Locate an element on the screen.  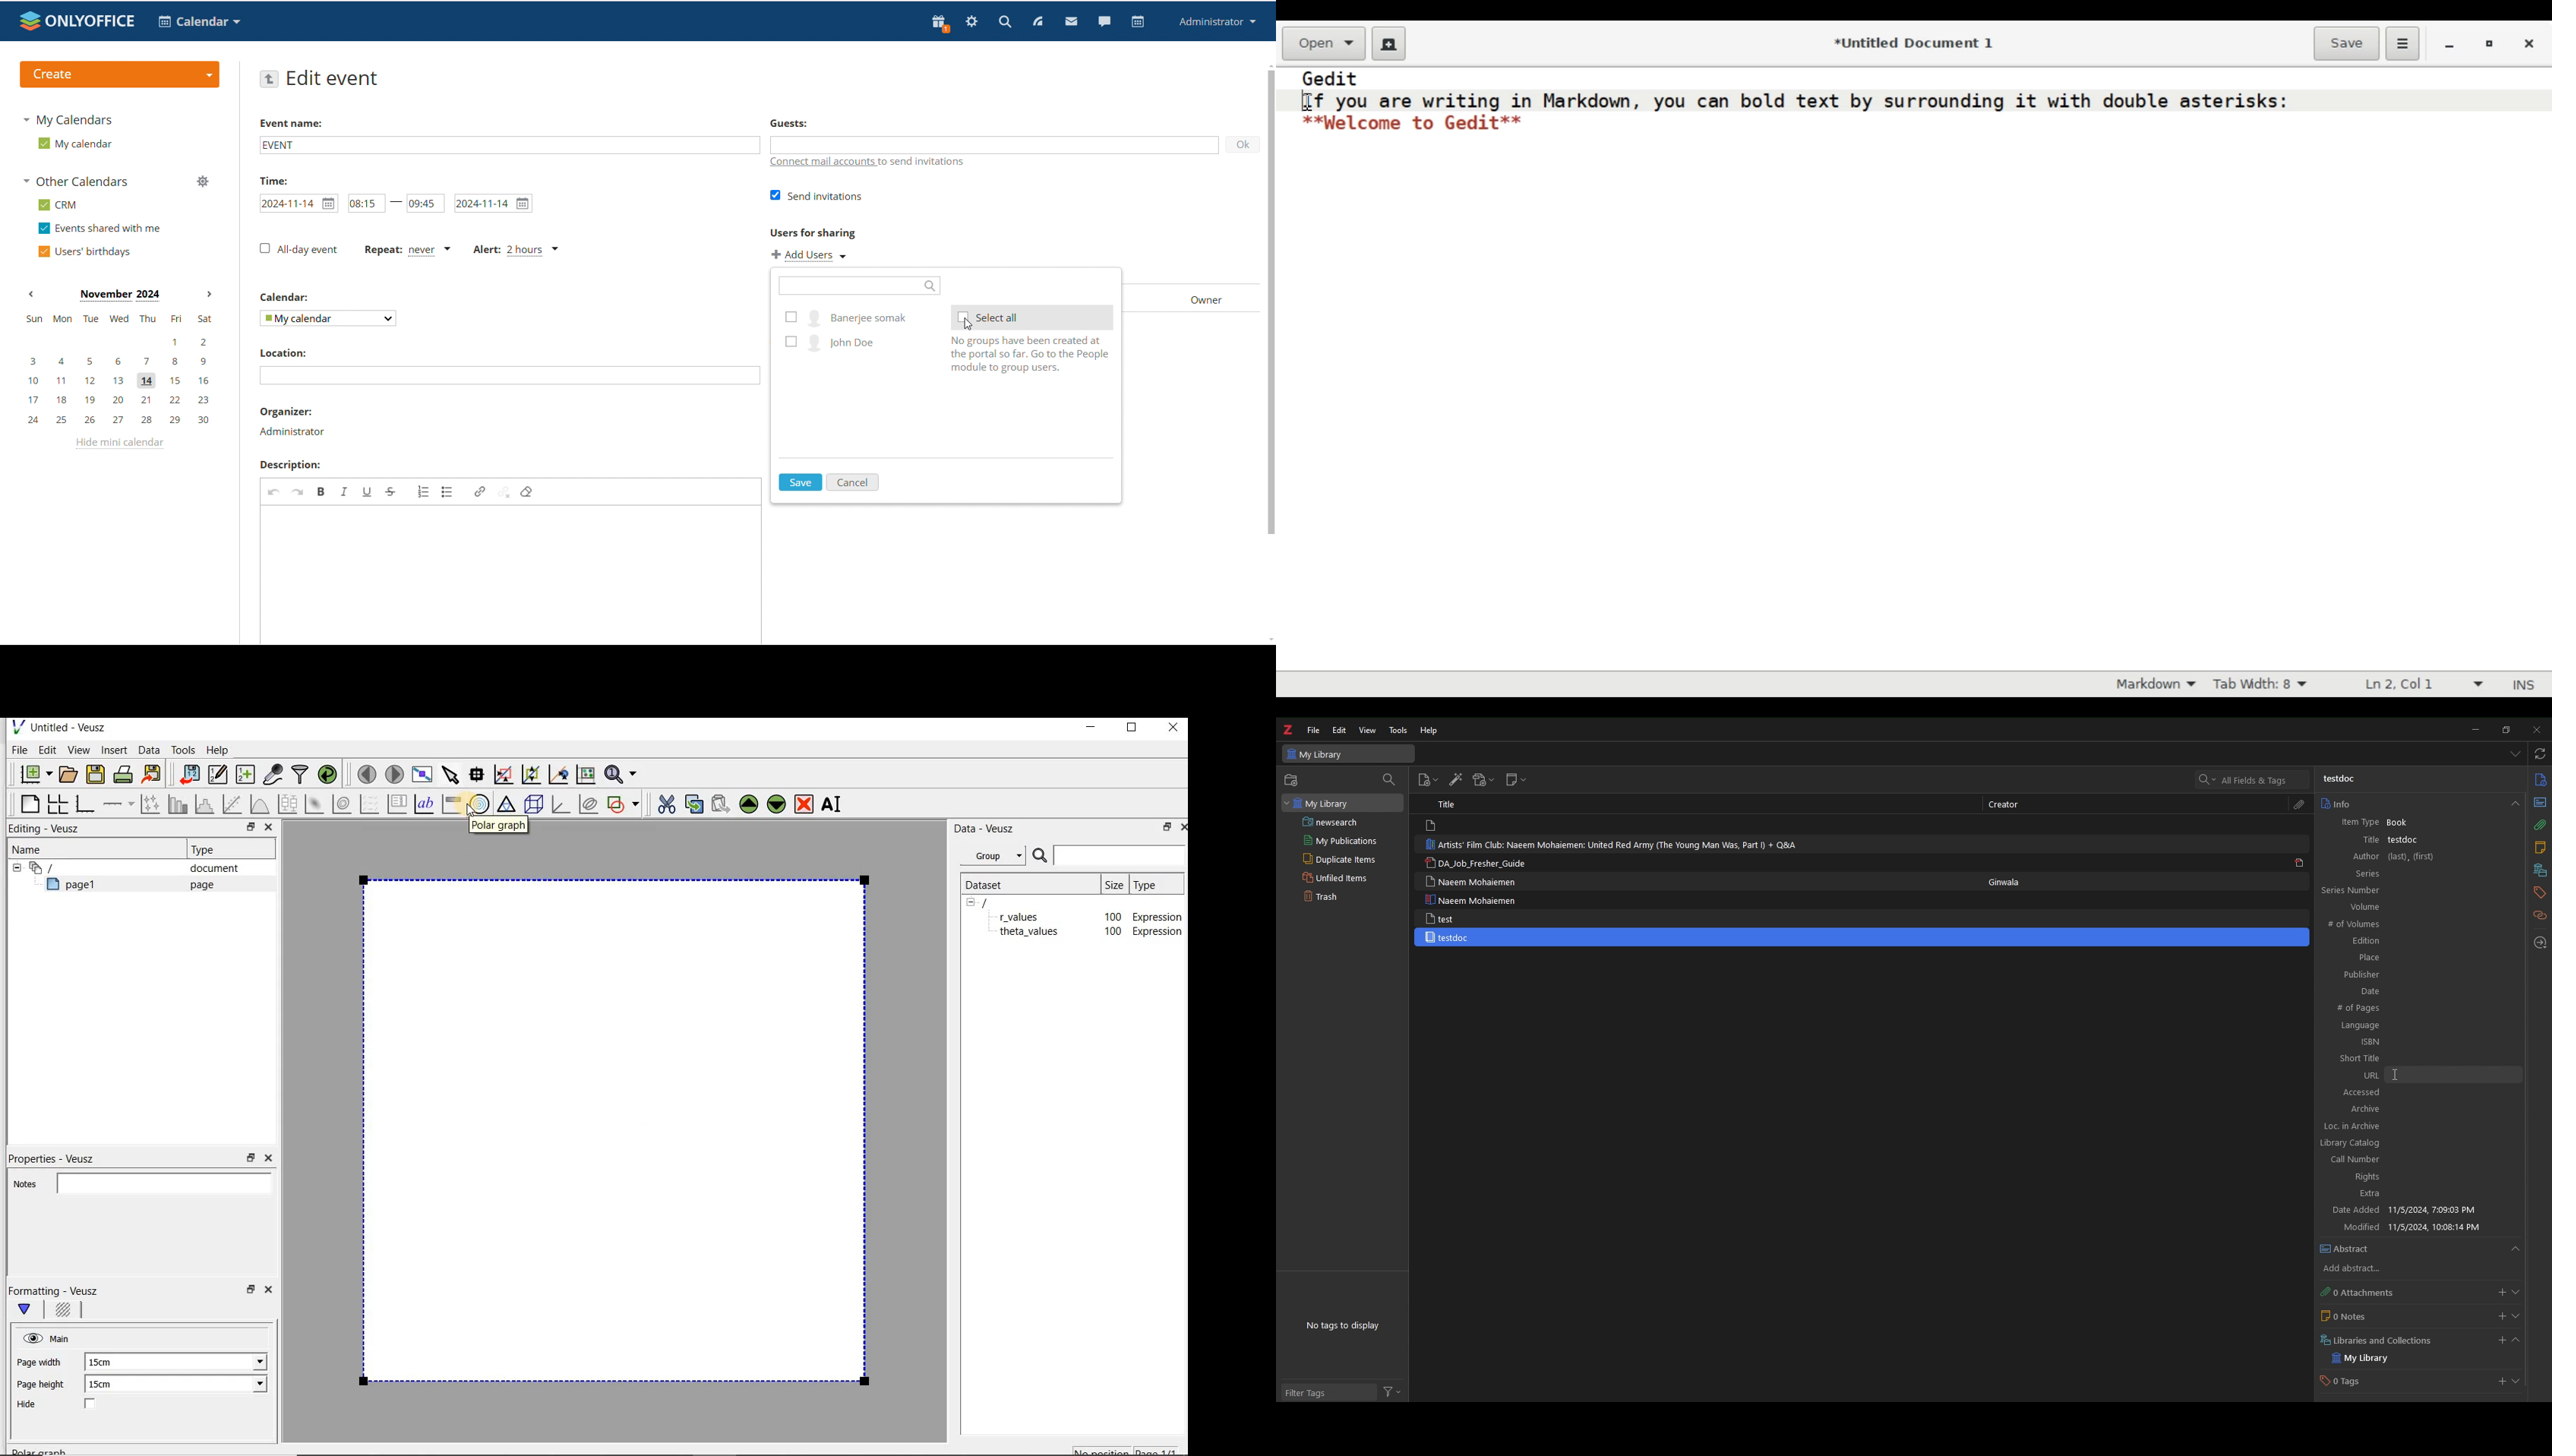
0 Tags is located at coordinates (2350, 1381).